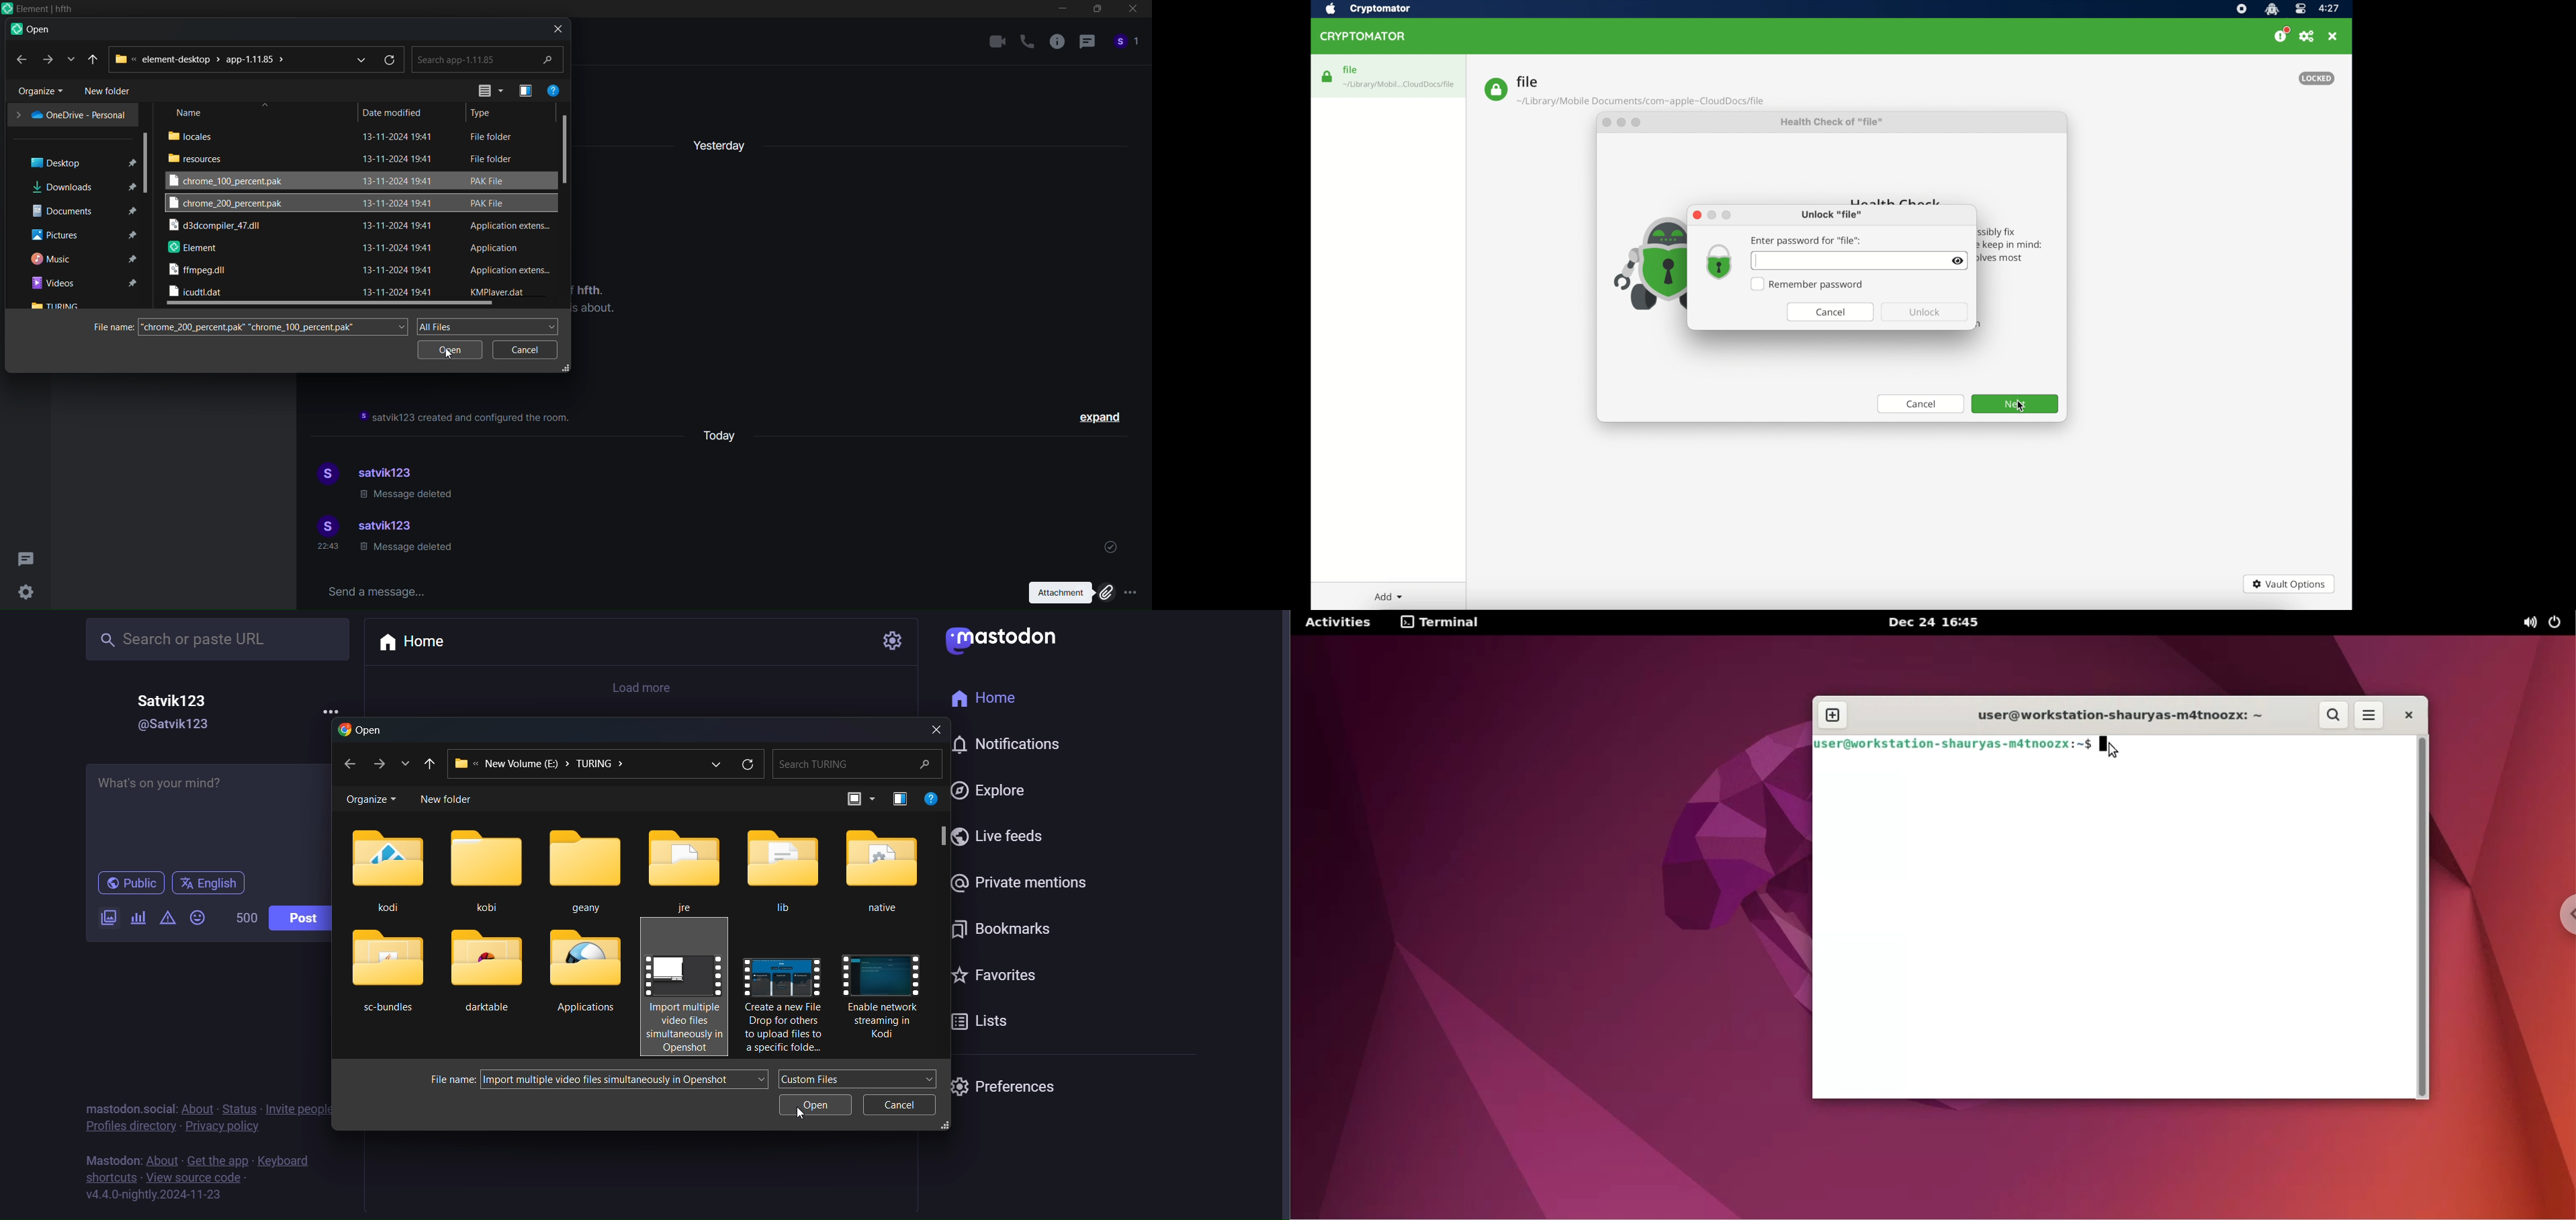  Describe the element at coordinates (1002, 837) in the screenshot. I see `live feed` at that location.